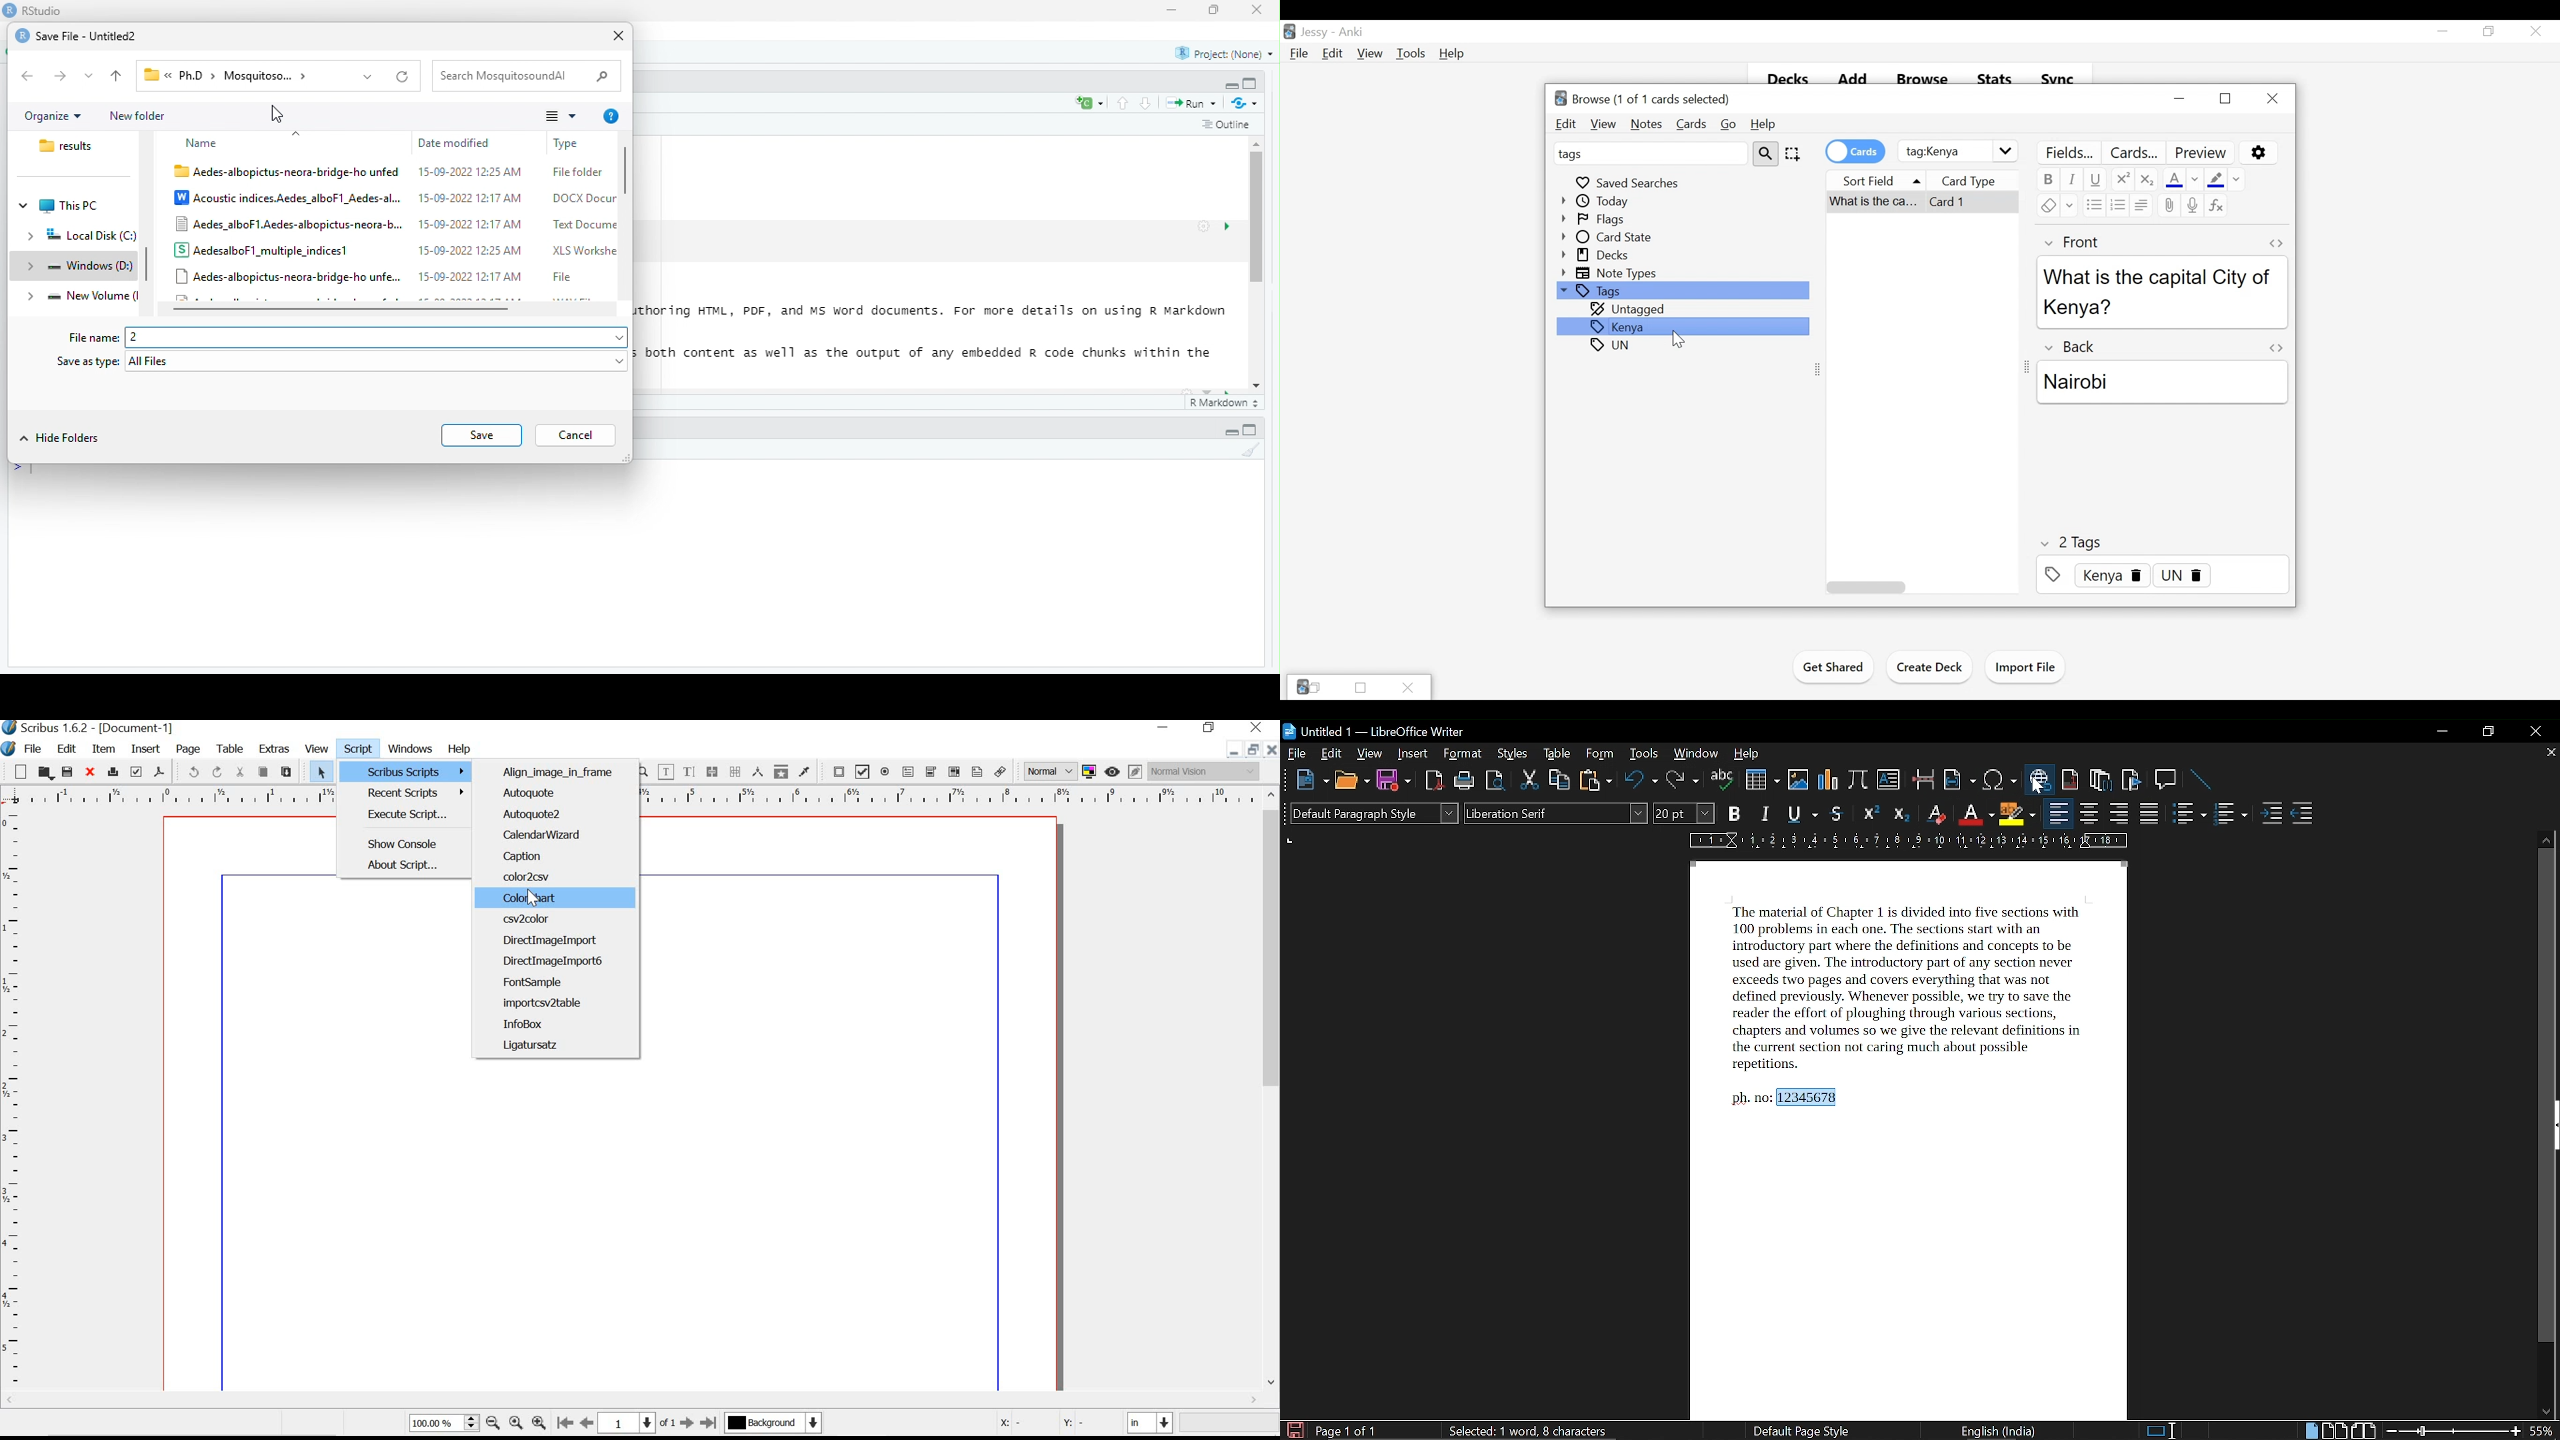  Describe the element at coordinates (1766, 814) in the screenshot. I see `italic` at that location.